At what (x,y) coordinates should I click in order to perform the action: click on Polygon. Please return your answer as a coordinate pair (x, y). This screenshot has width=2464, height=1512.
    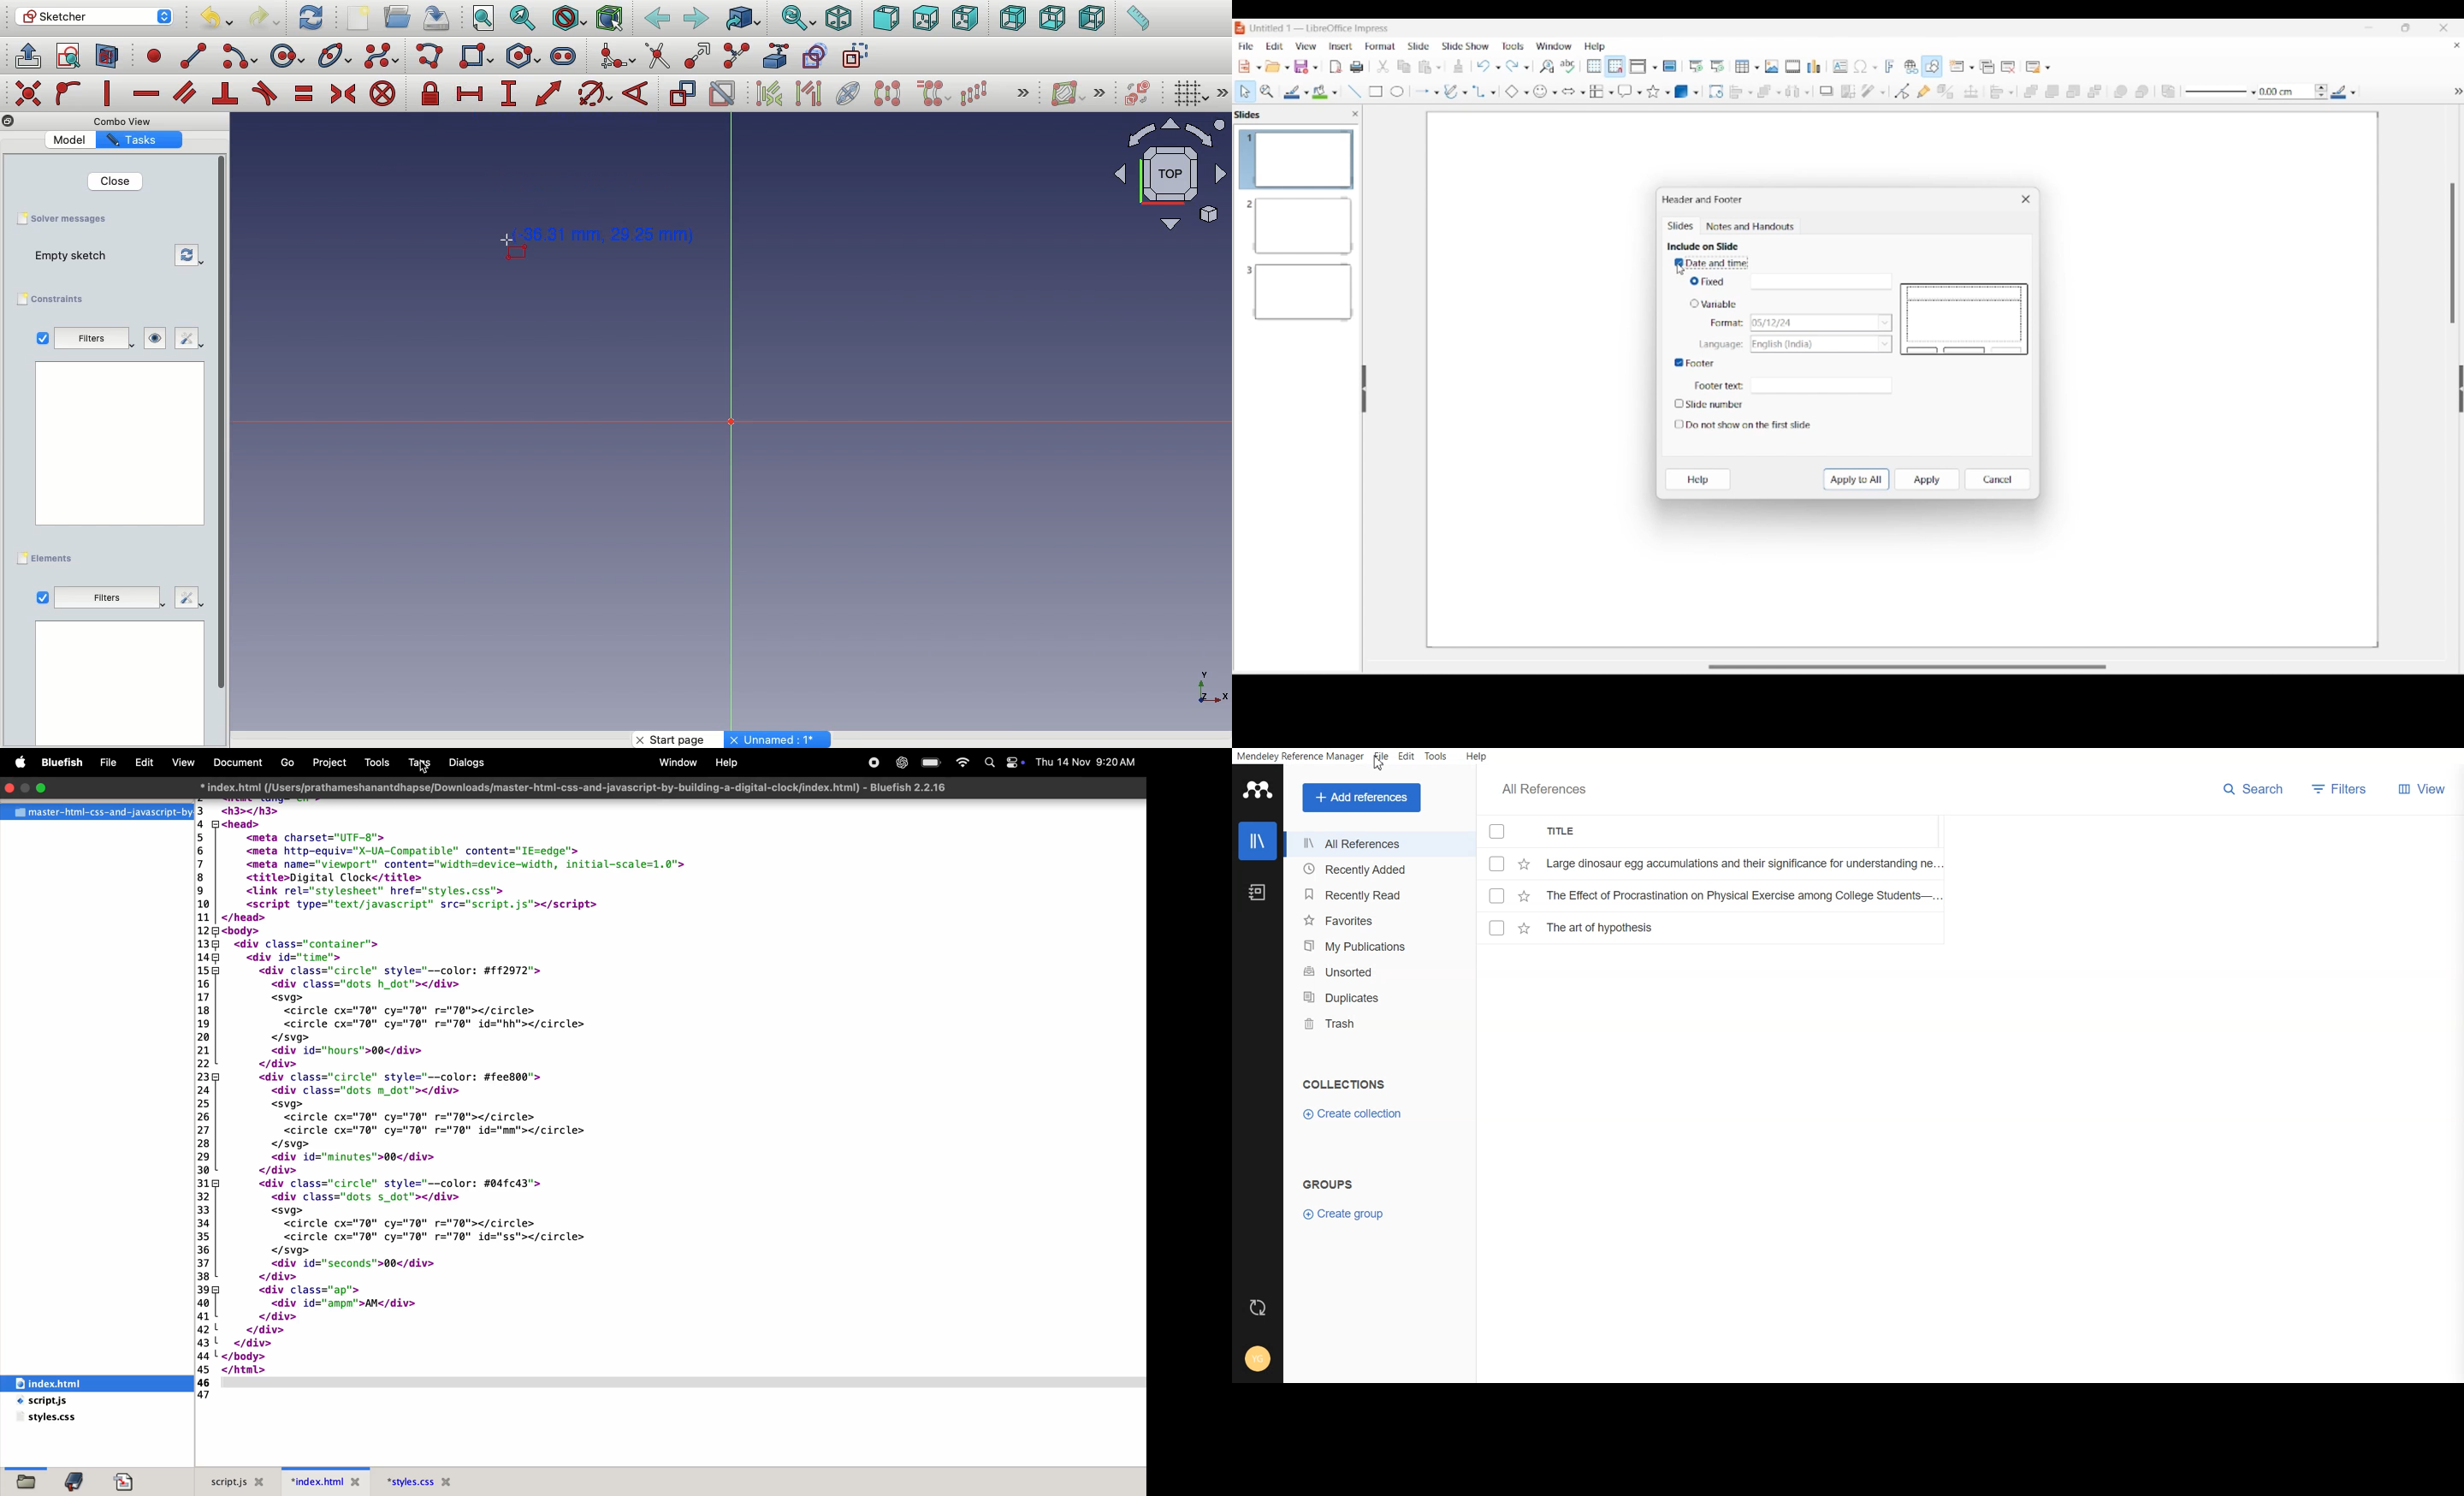
    Looking at the image, I should click on (526, 56).